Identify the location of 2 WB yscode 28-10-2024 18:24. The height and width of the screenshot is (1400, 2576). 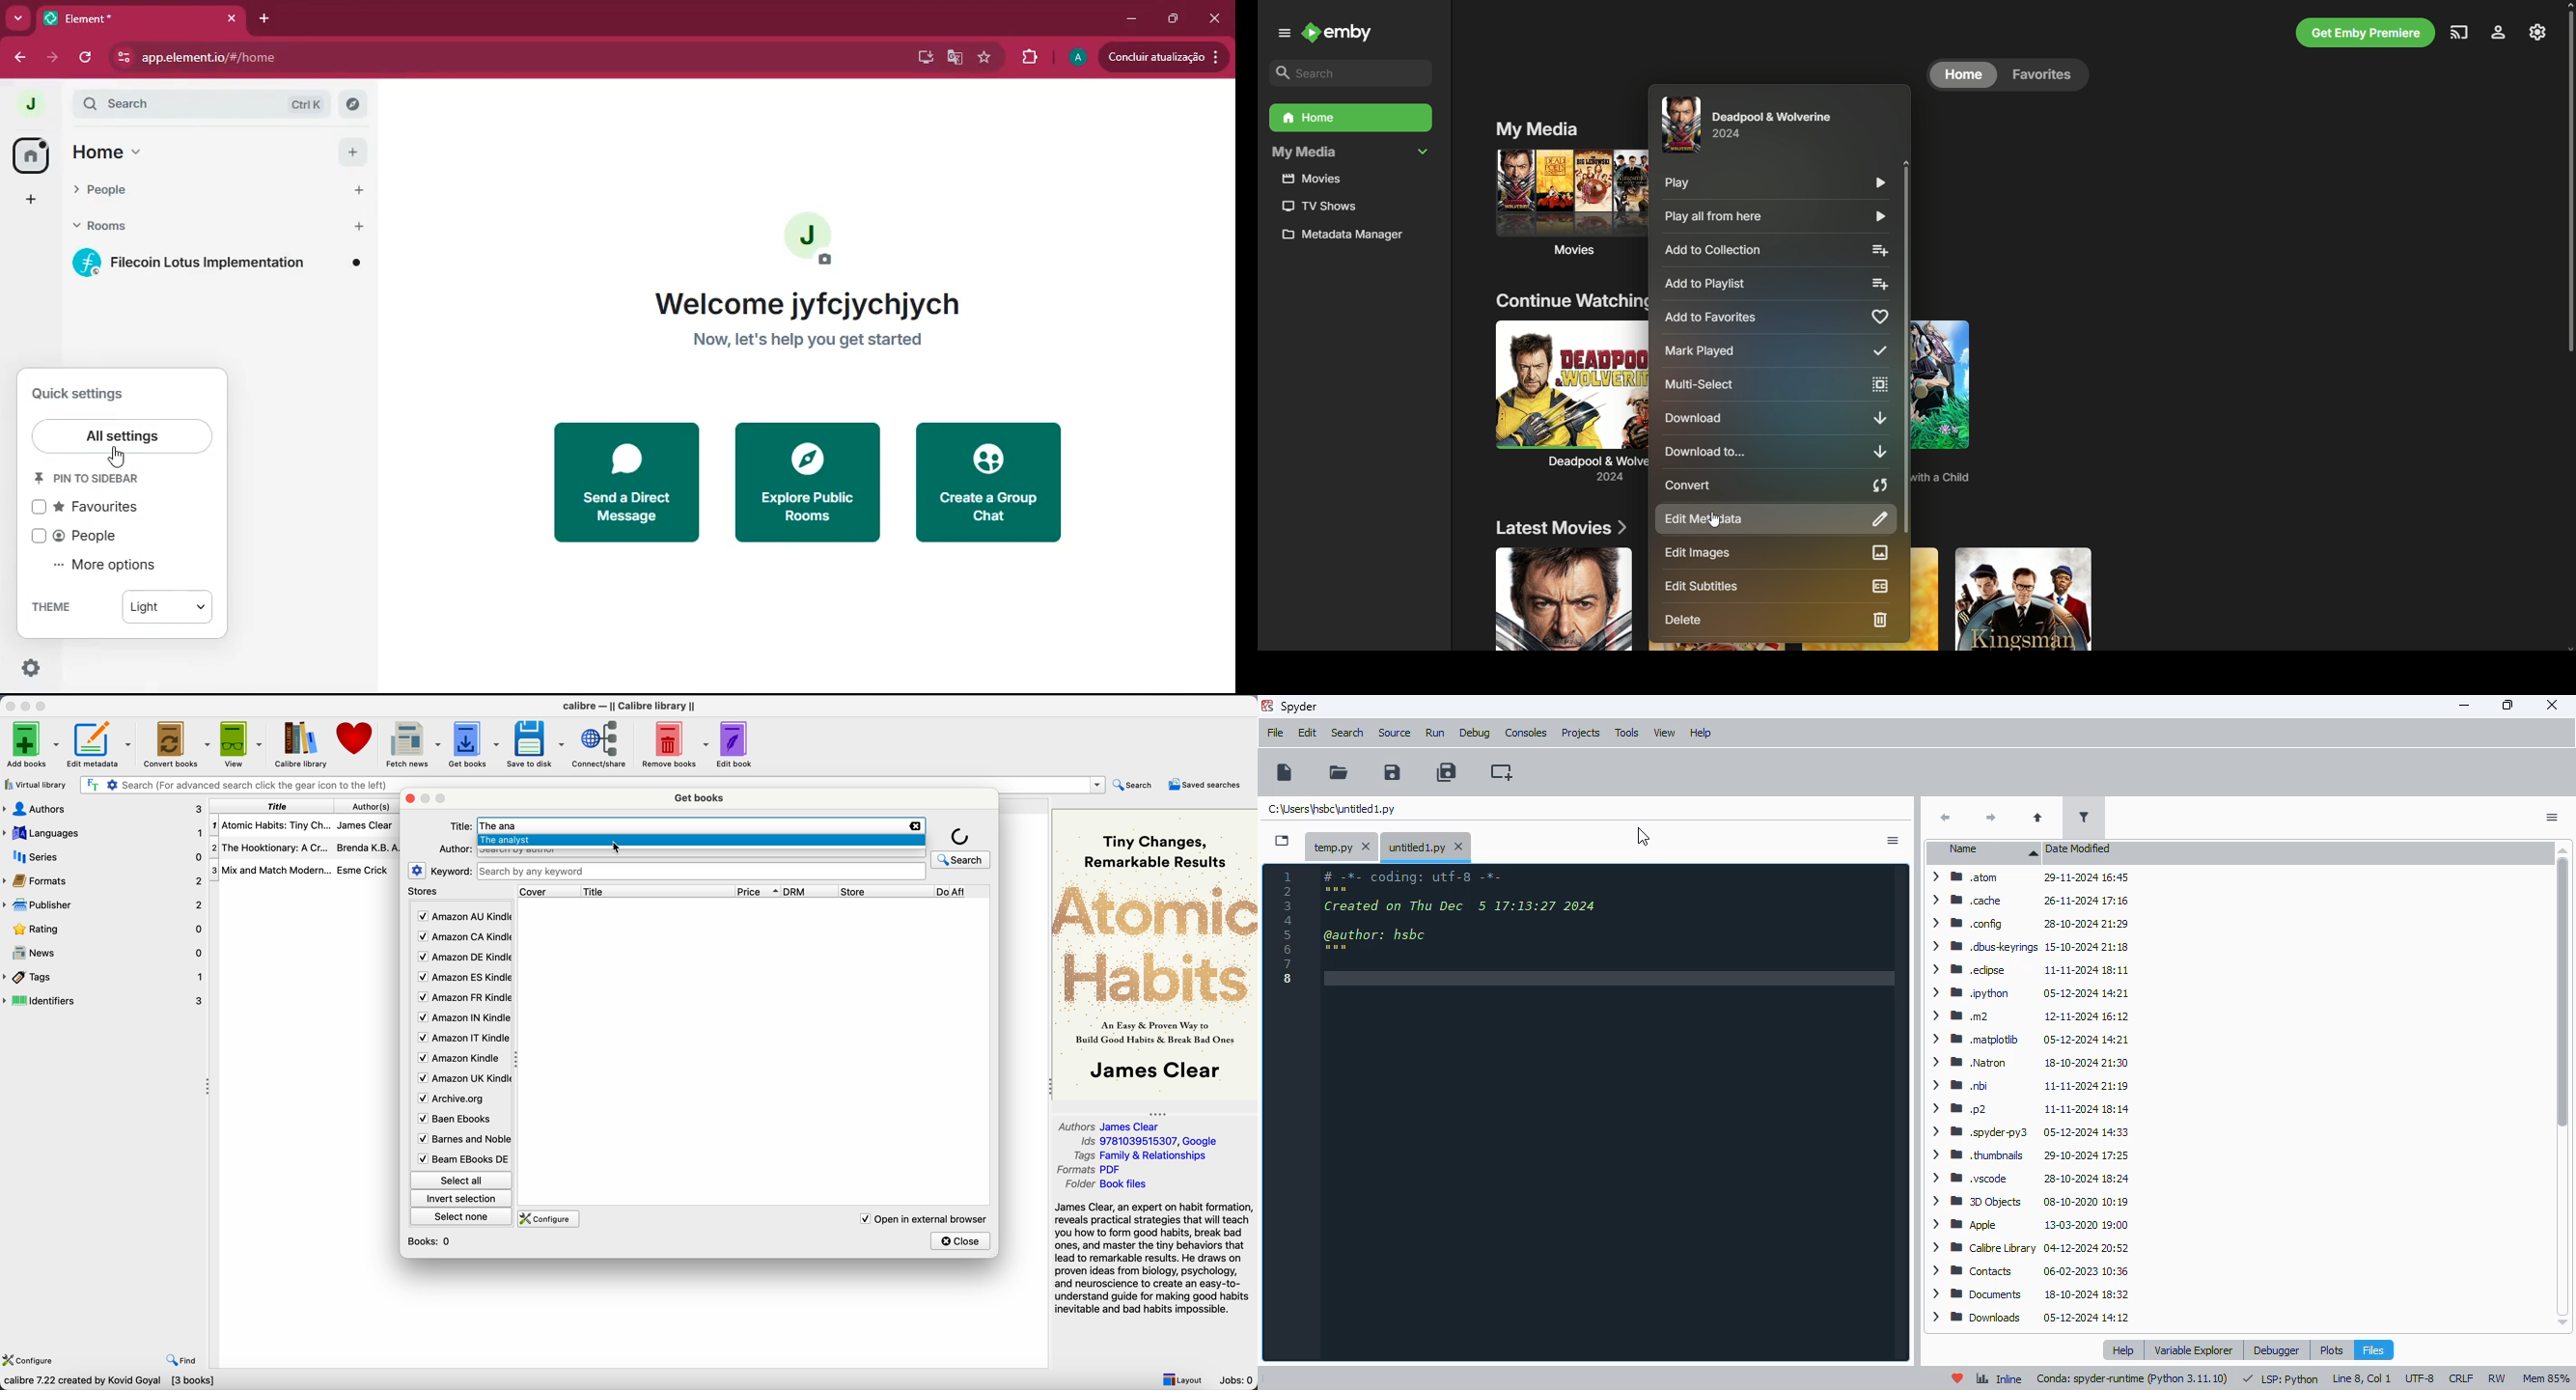
(2028, 1180).